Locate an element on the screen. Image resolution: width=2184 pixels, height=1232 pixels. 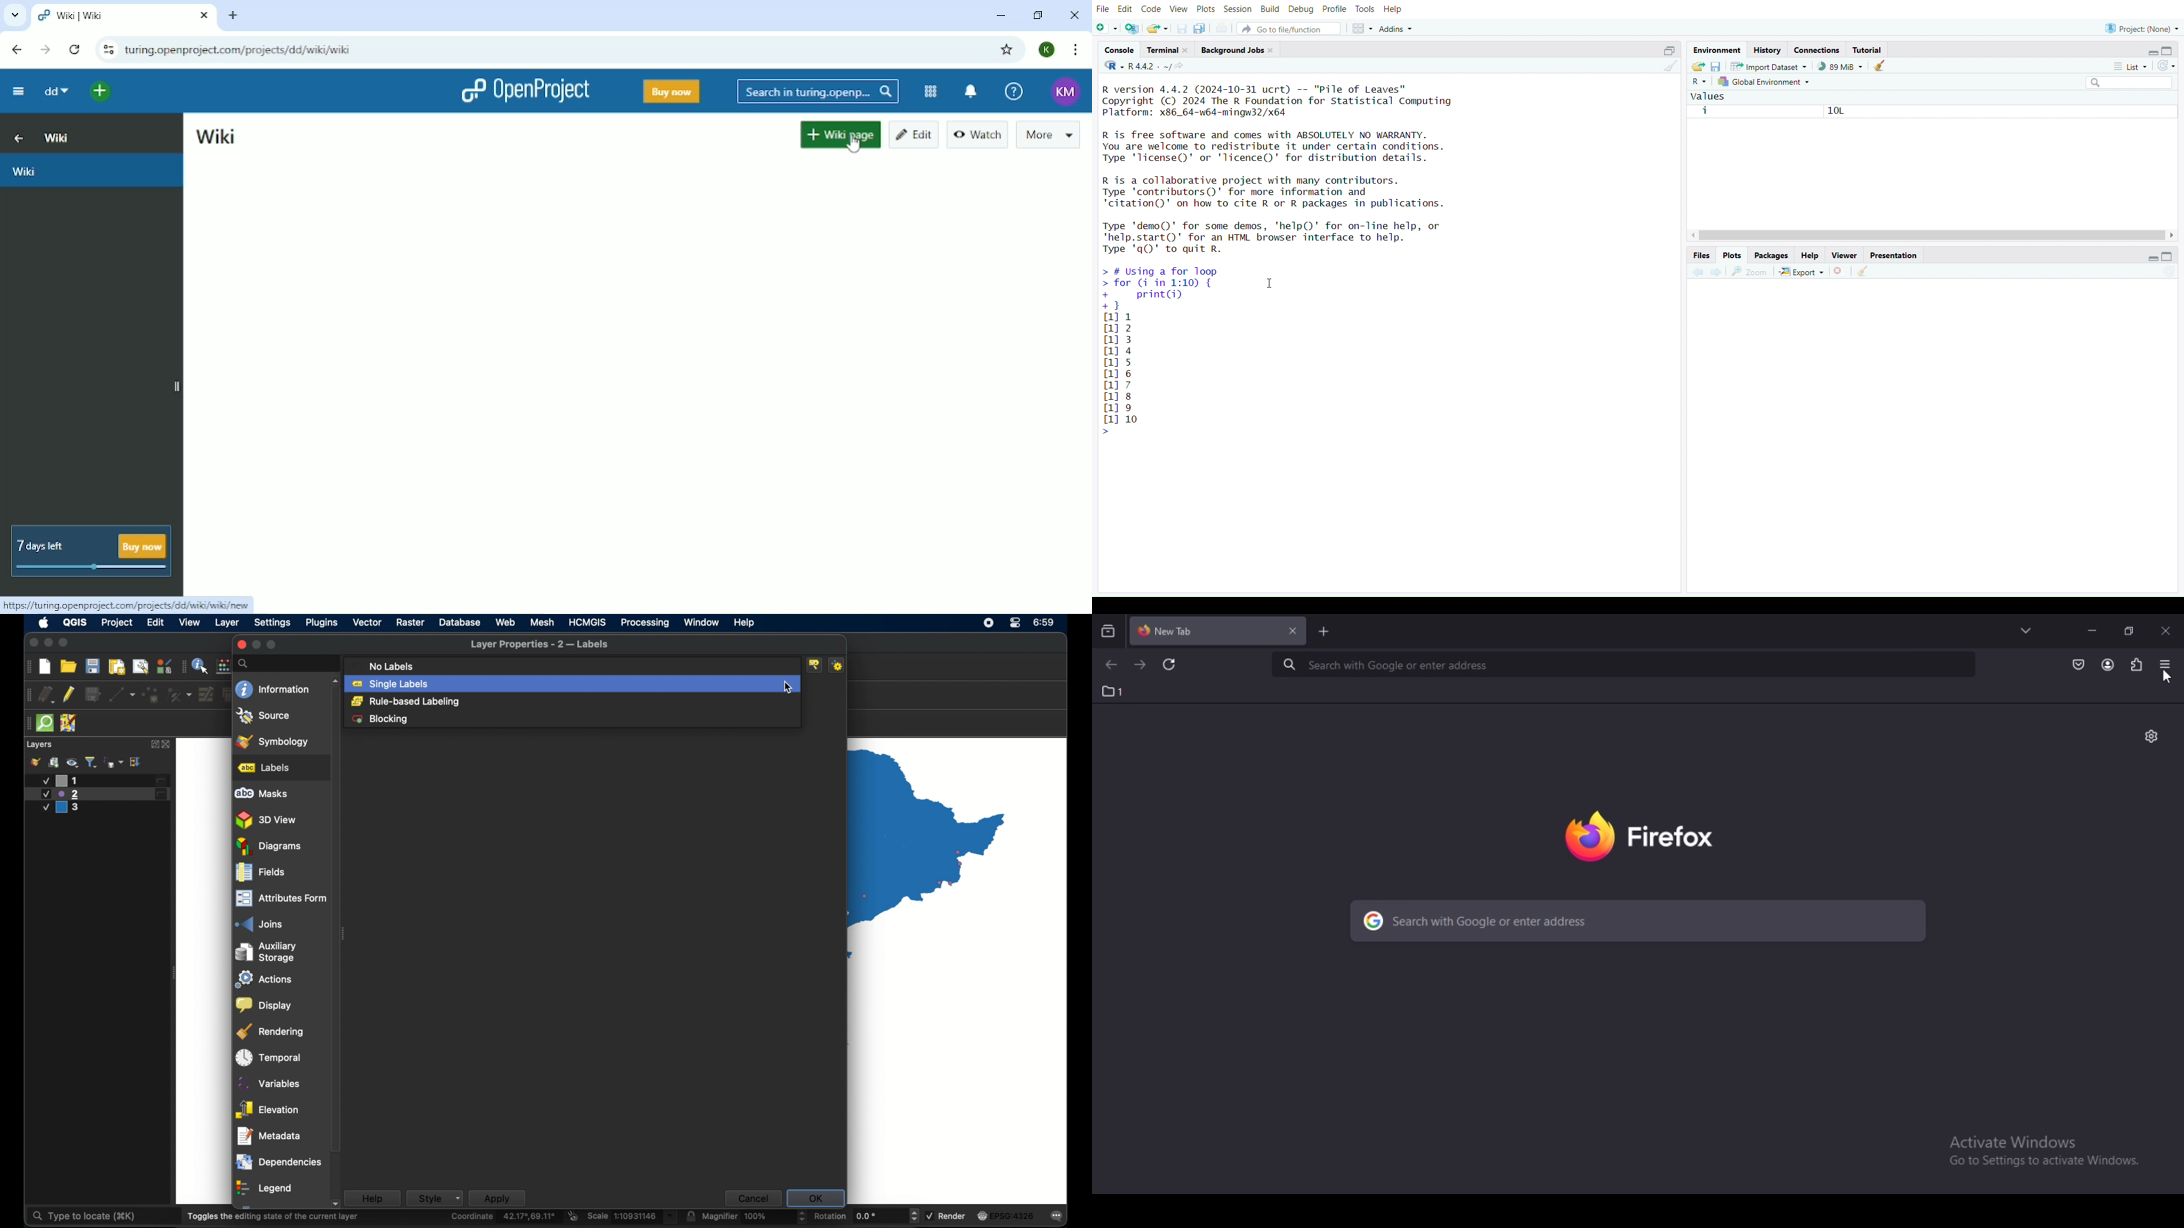
file is located at coordinates (1105, 9).